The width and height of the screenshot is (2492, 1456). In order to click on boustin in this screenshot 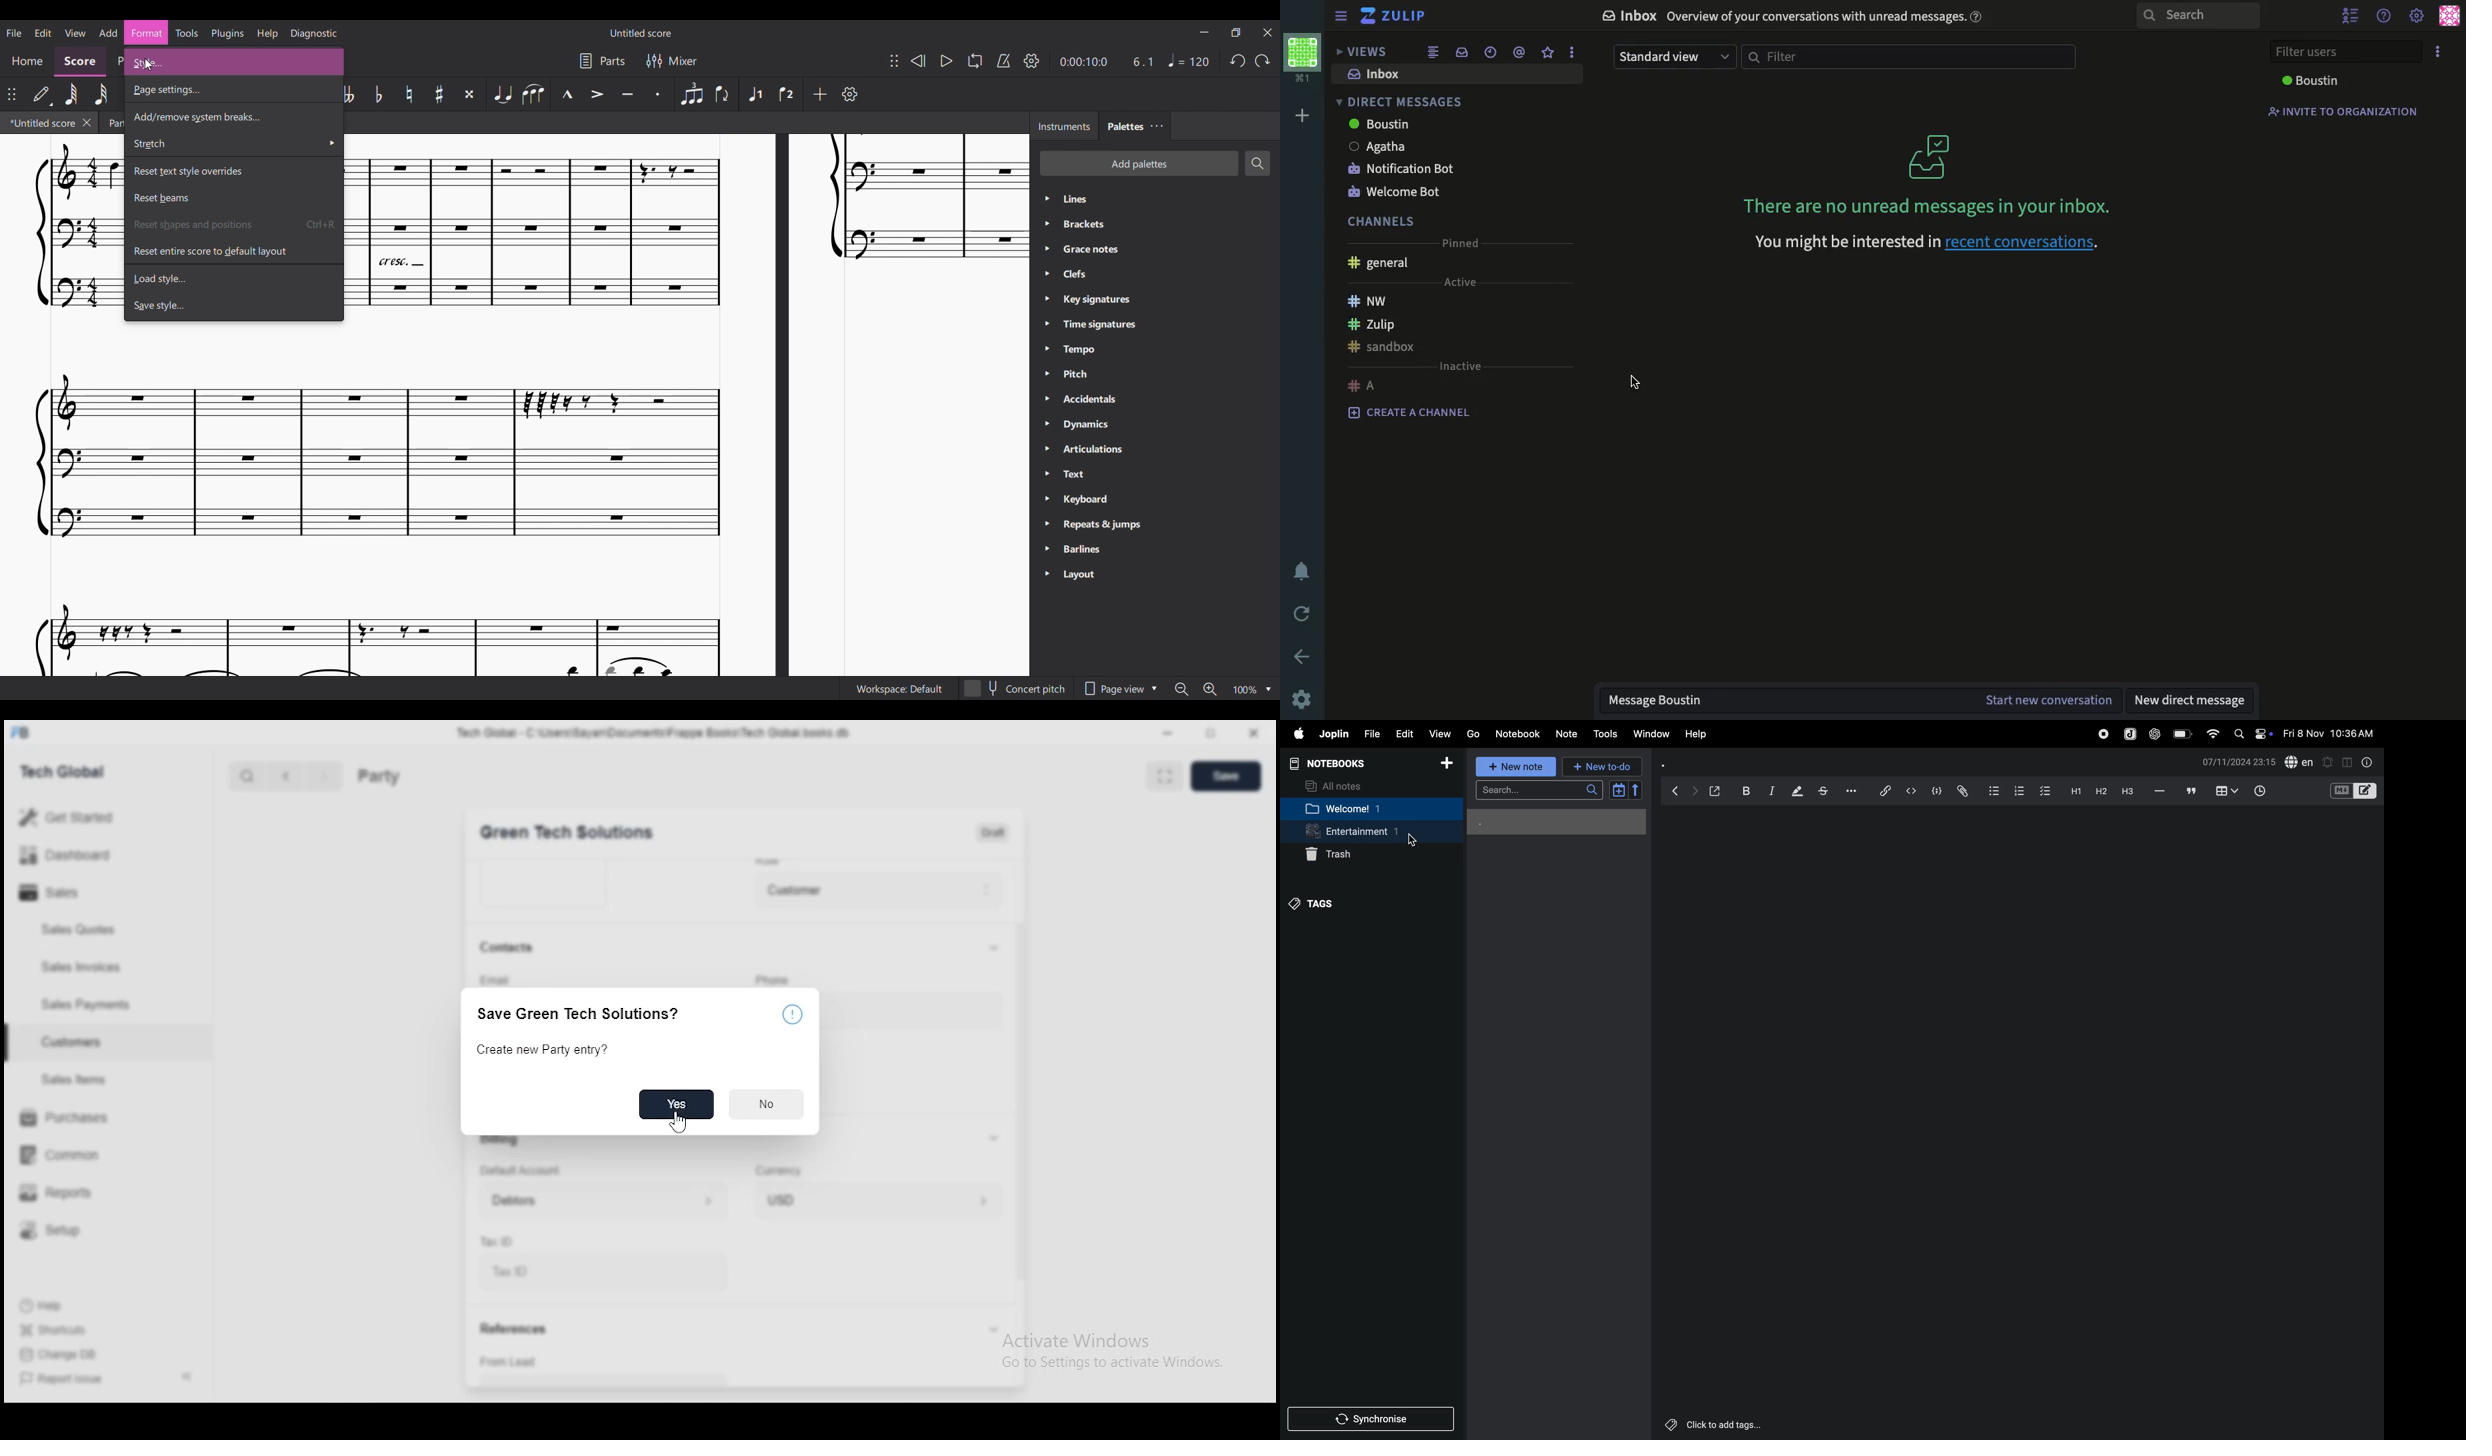, I will do `click(1381, 124)`.